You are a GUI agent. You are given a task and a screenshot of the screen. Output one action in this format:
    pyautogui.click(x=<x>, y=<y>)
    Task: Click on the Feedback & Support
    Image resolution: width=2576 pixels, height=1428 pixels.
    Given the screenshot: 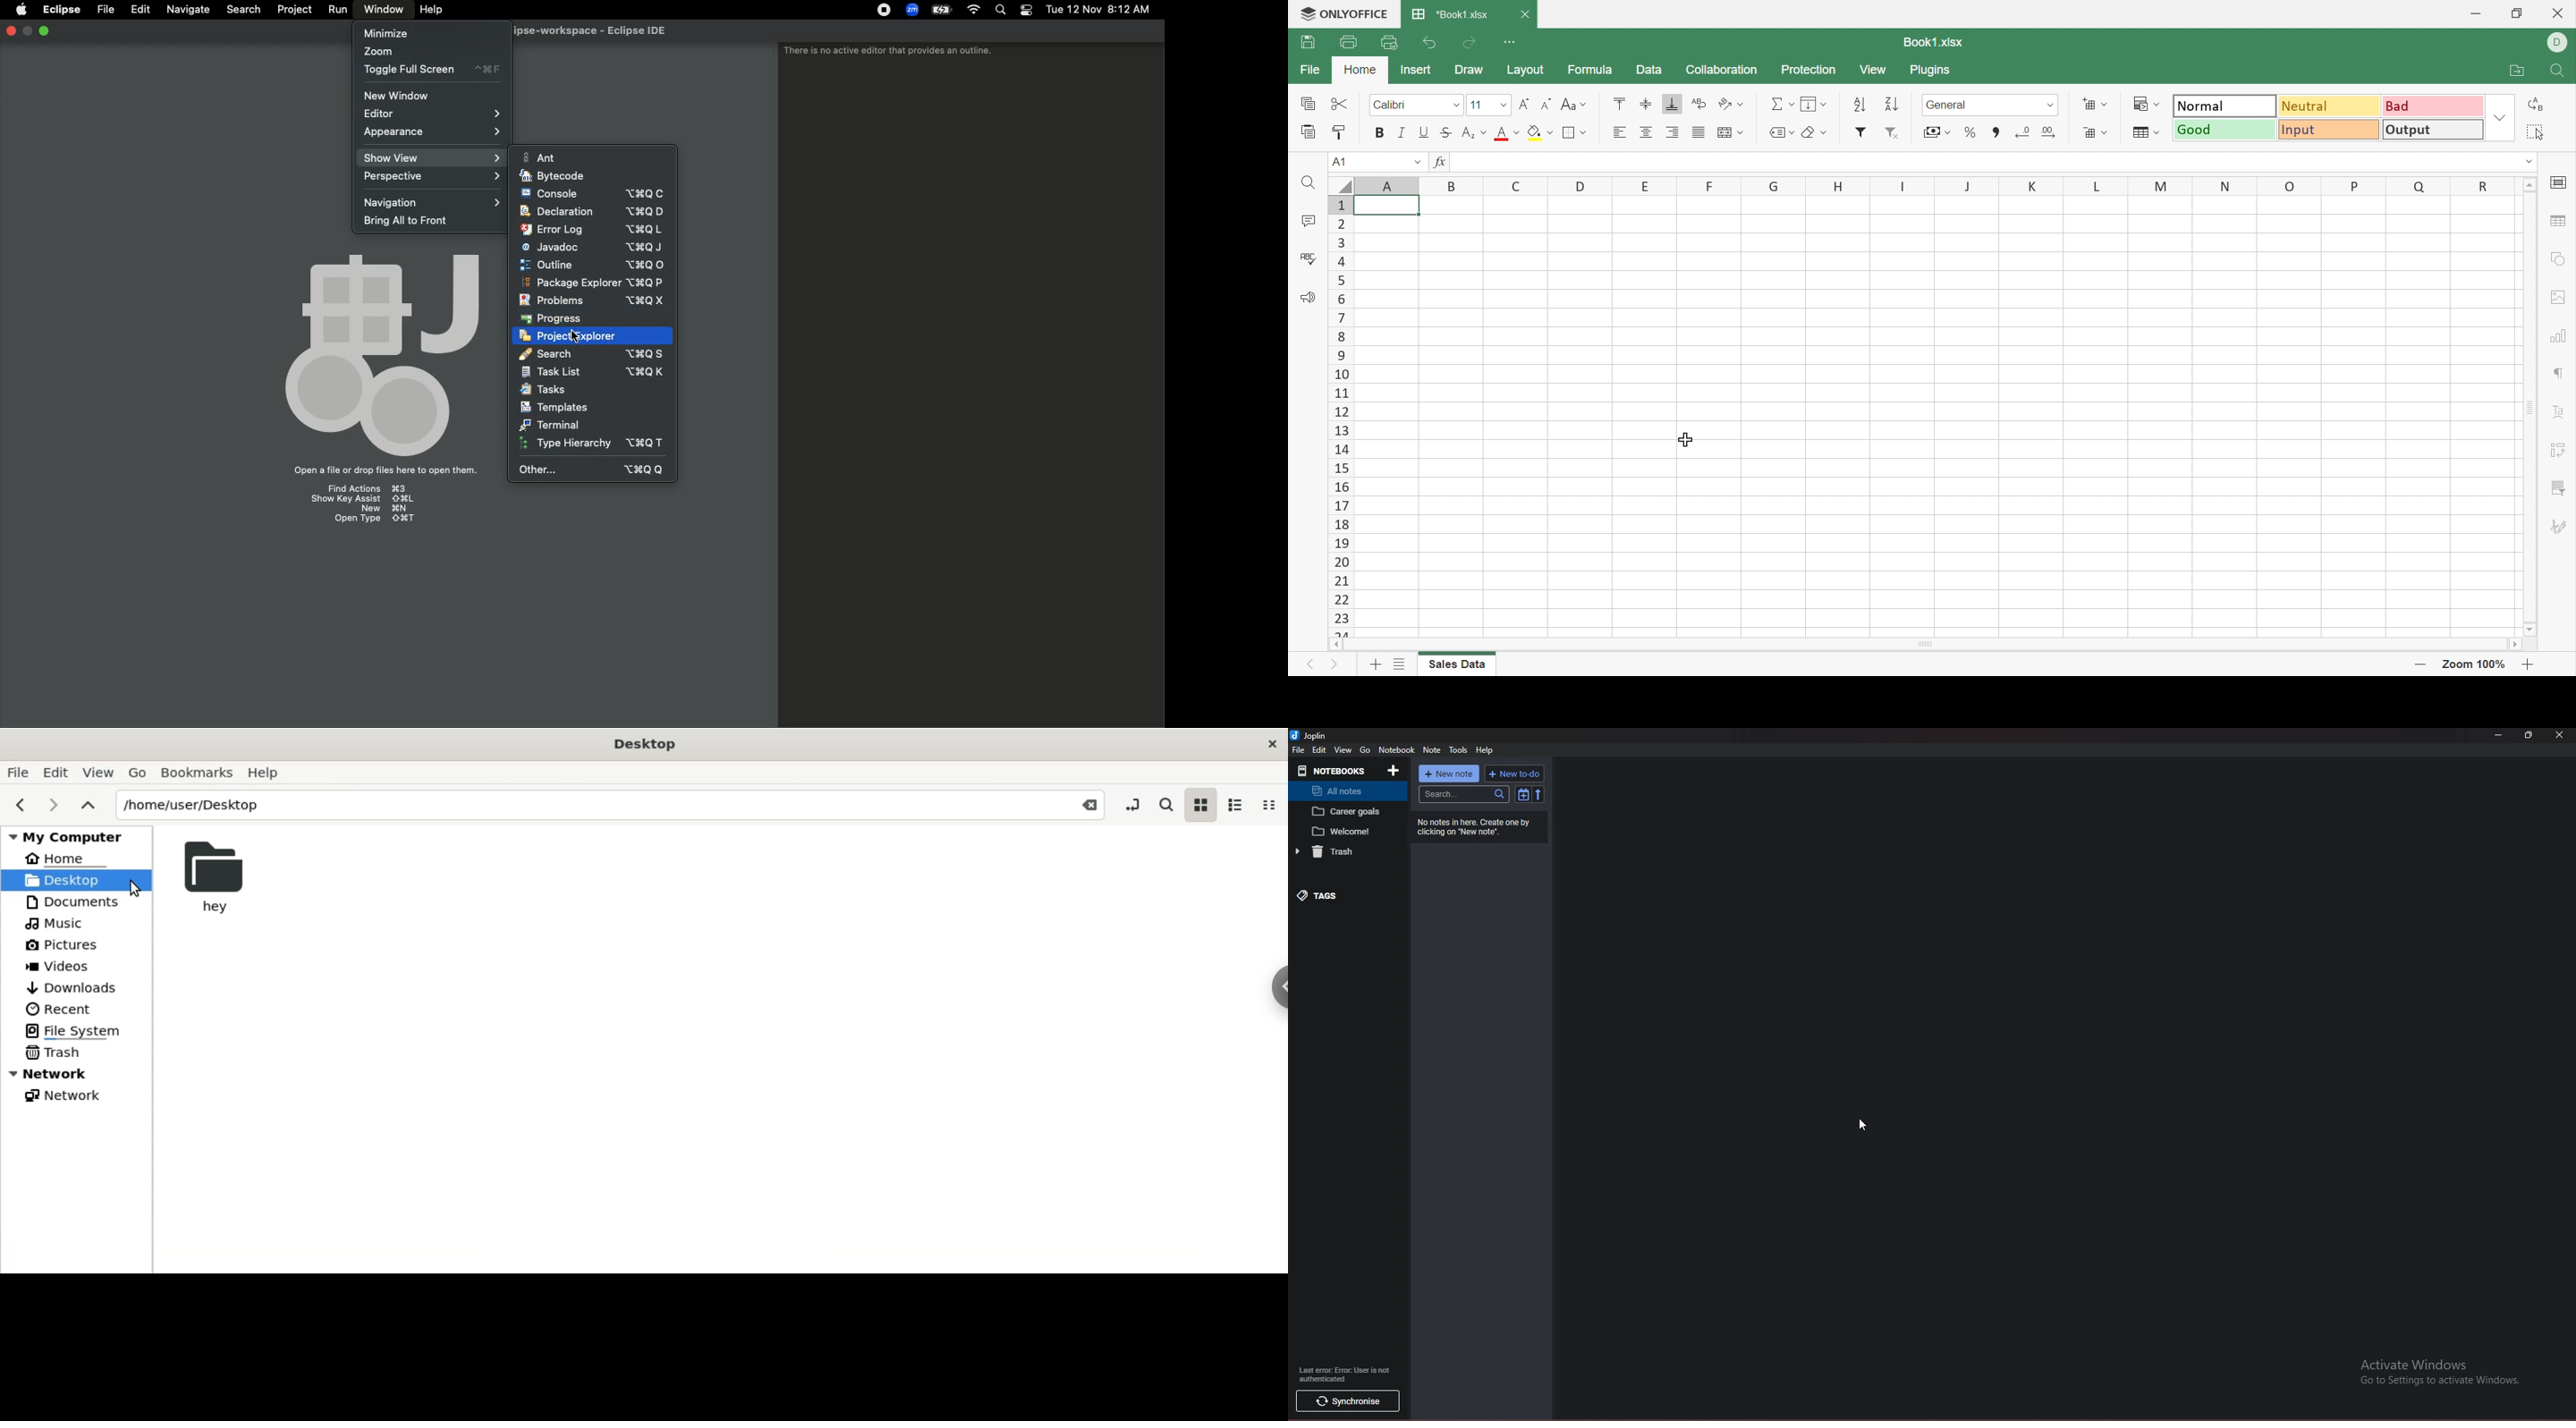 What is the action you would take?
    pyautogui.click(x=1308, y=297)
    